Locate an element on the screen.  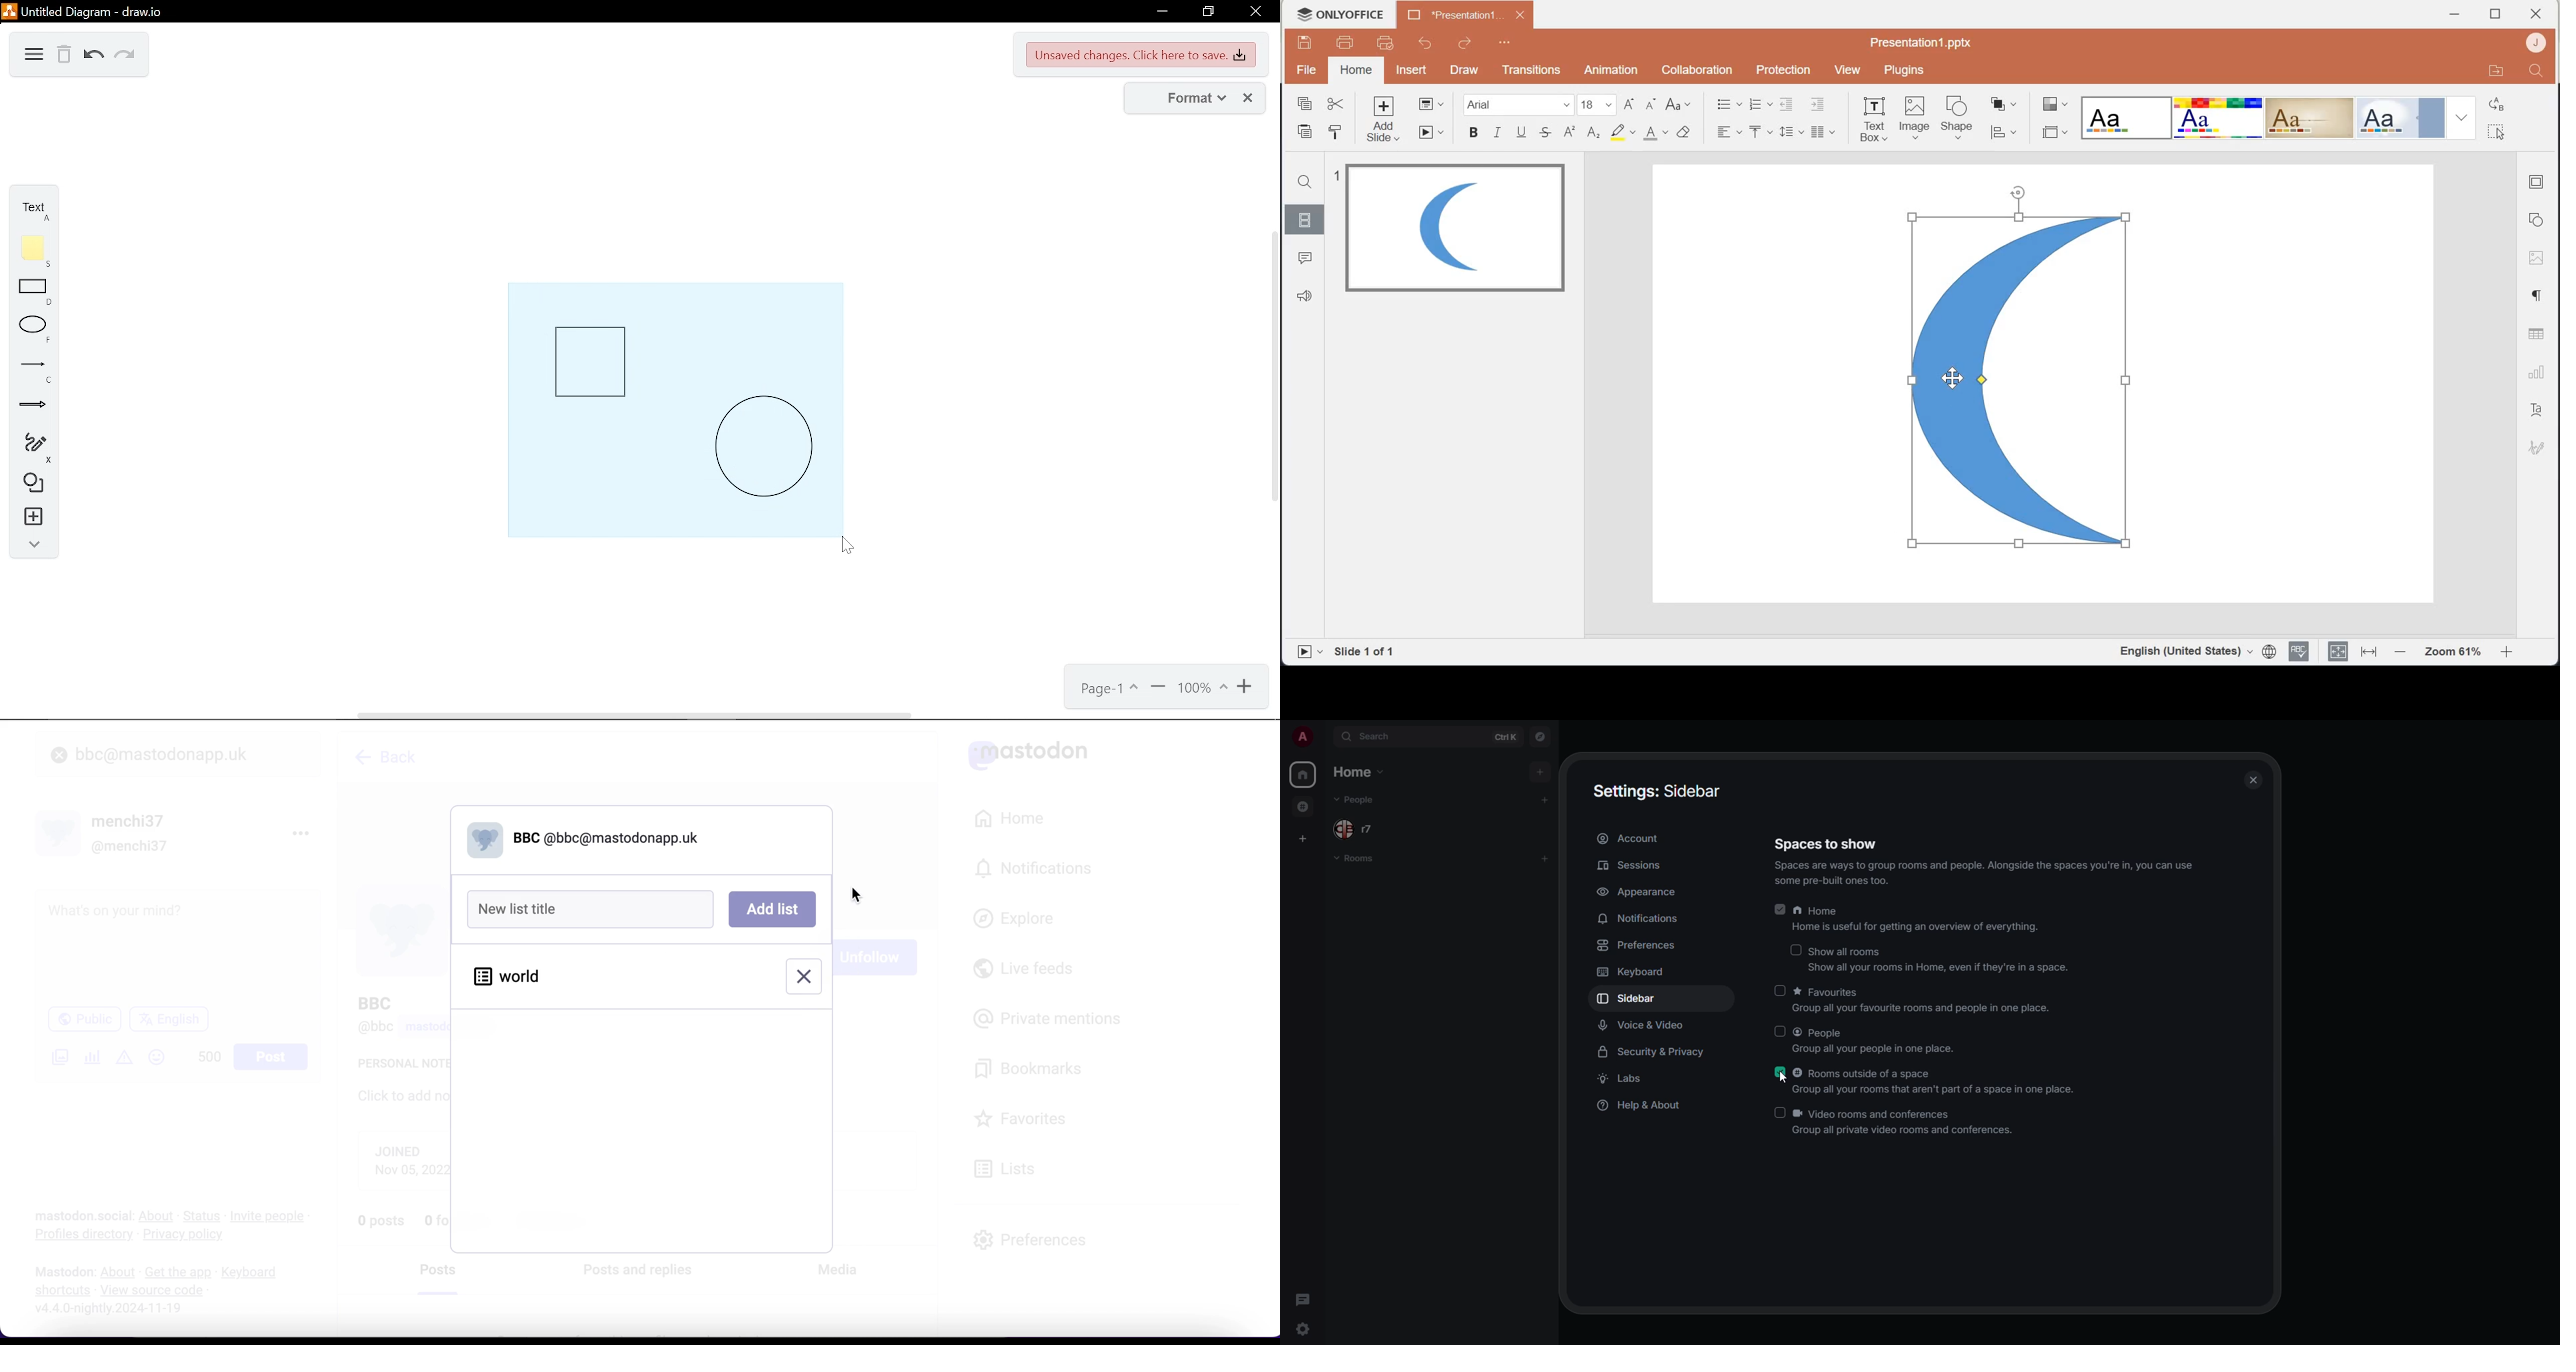
 Rooms outside of a space Group all your rooms that aren't part of a space in one place. is located at coordinates (1935, 1079).